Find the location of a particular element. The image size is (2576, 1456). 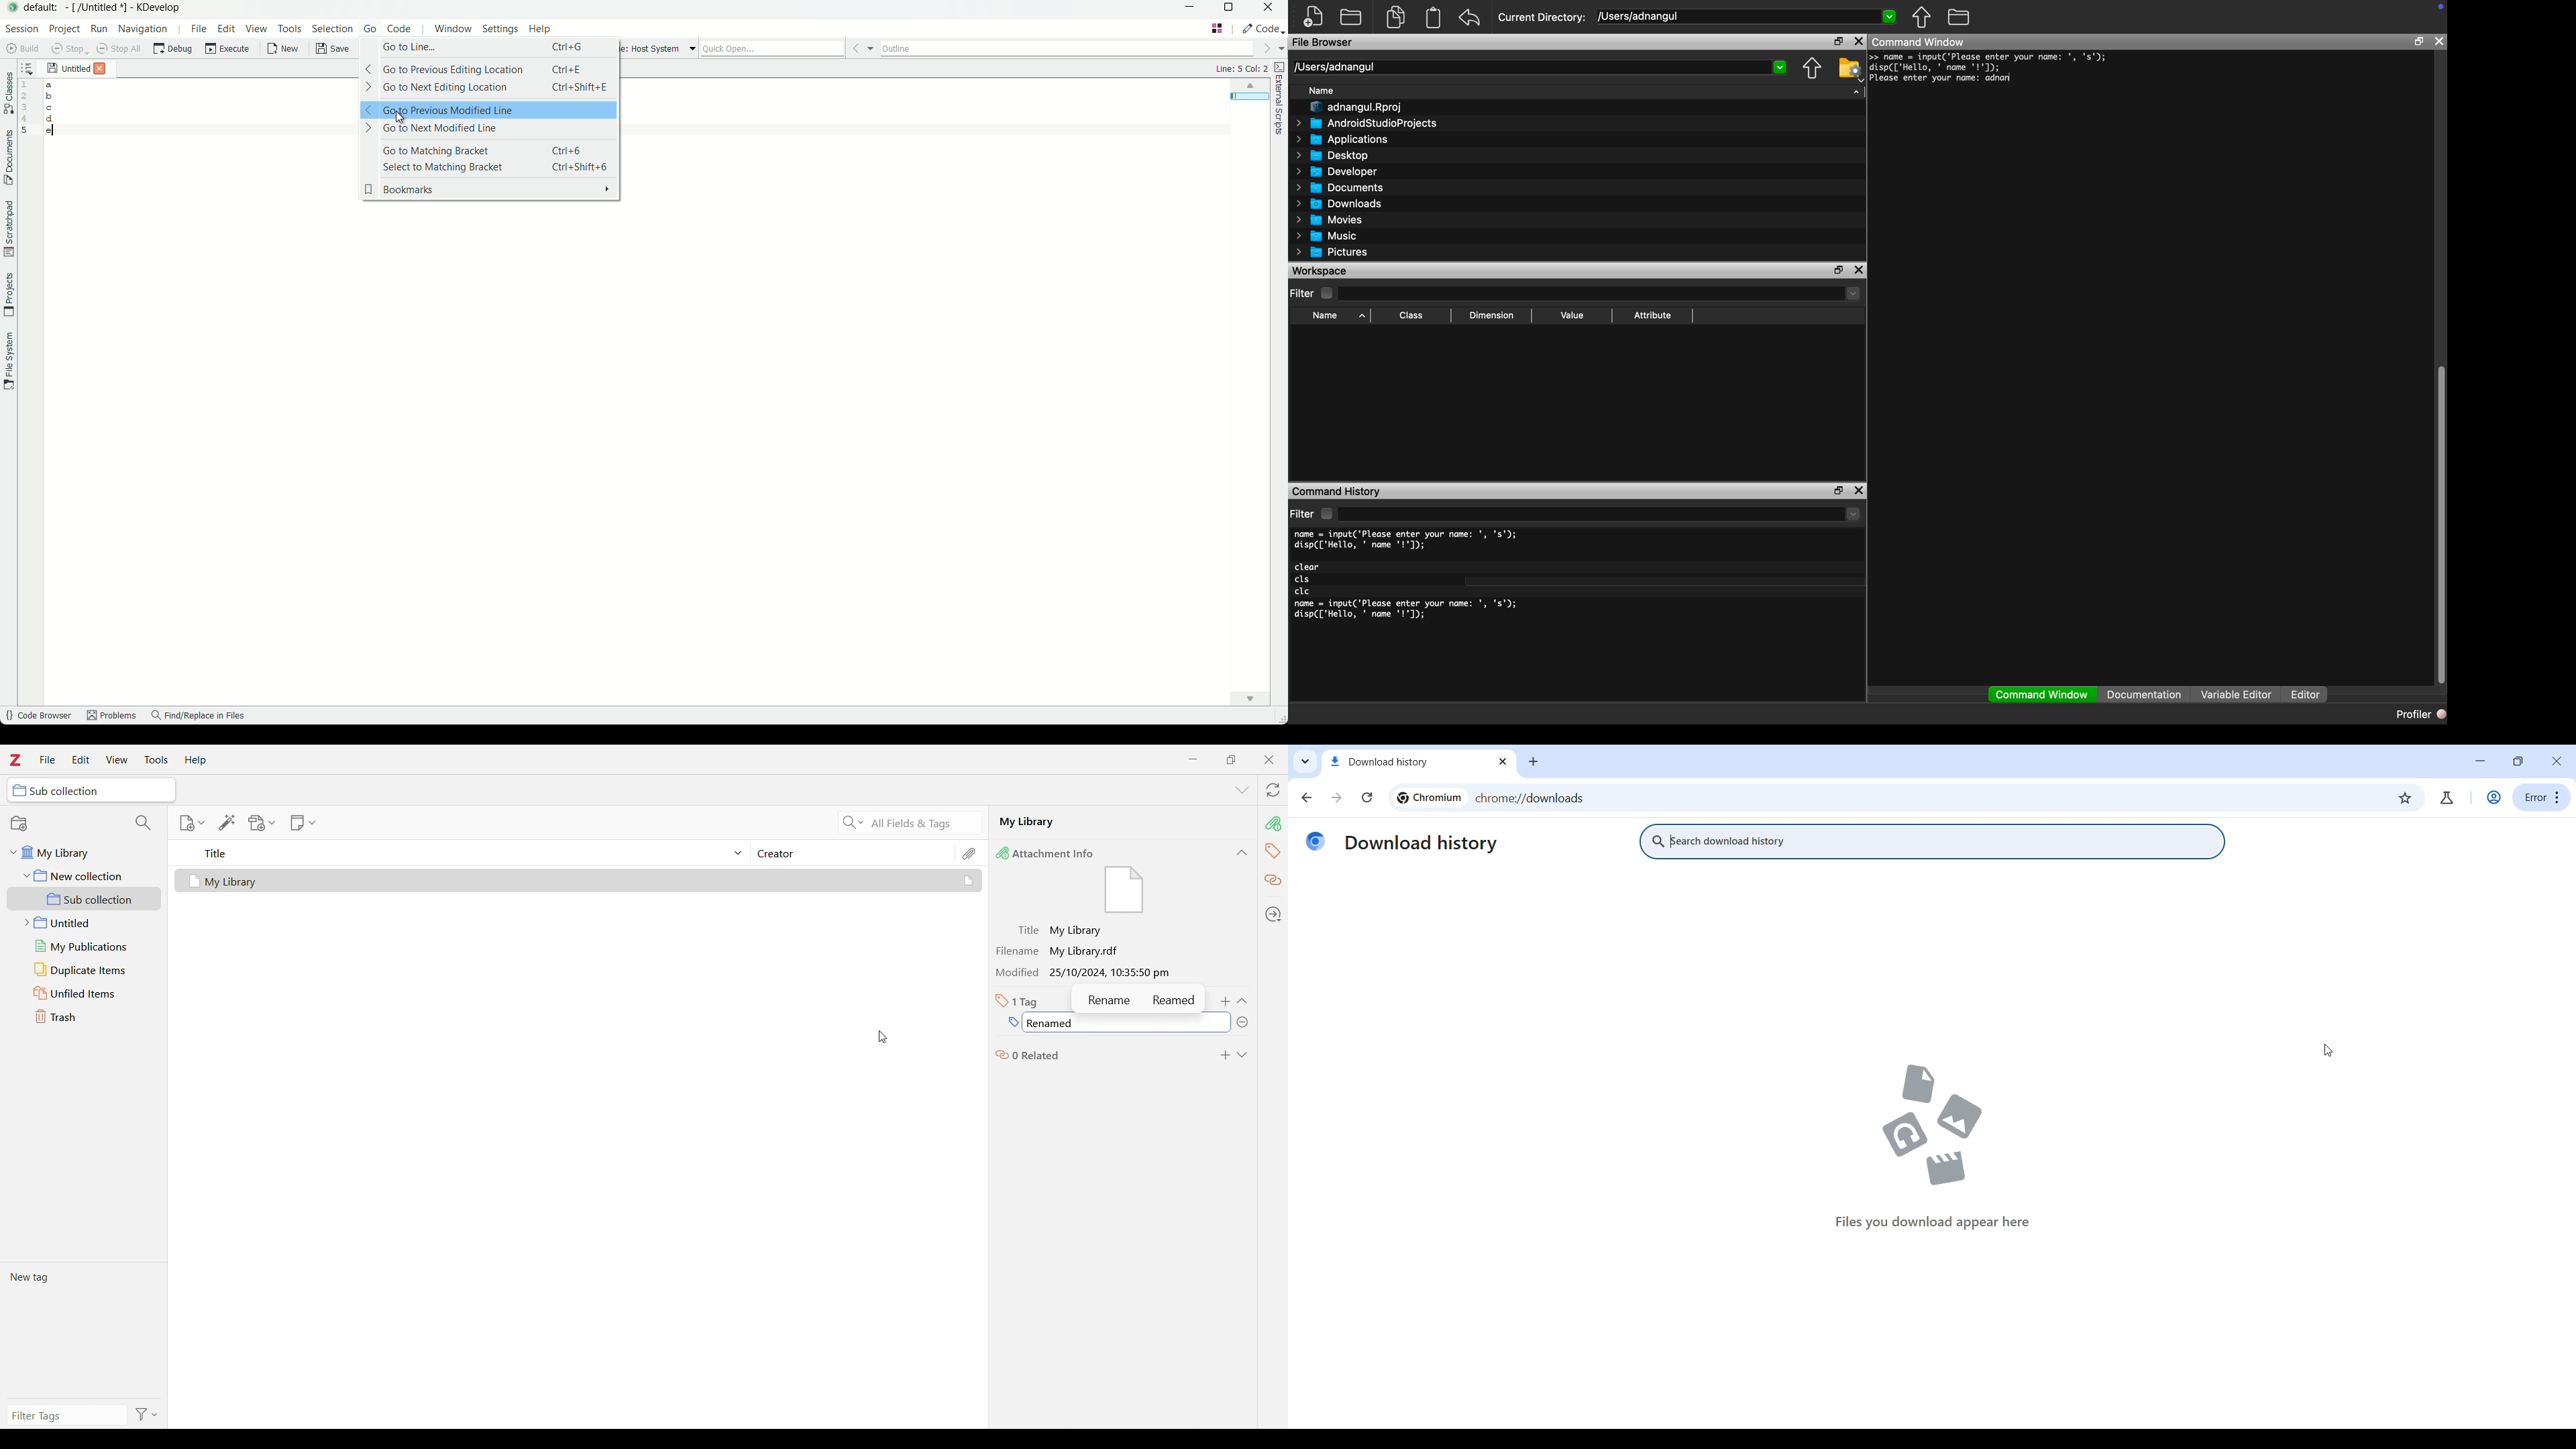

outline is located at coordinates (1080, 49).